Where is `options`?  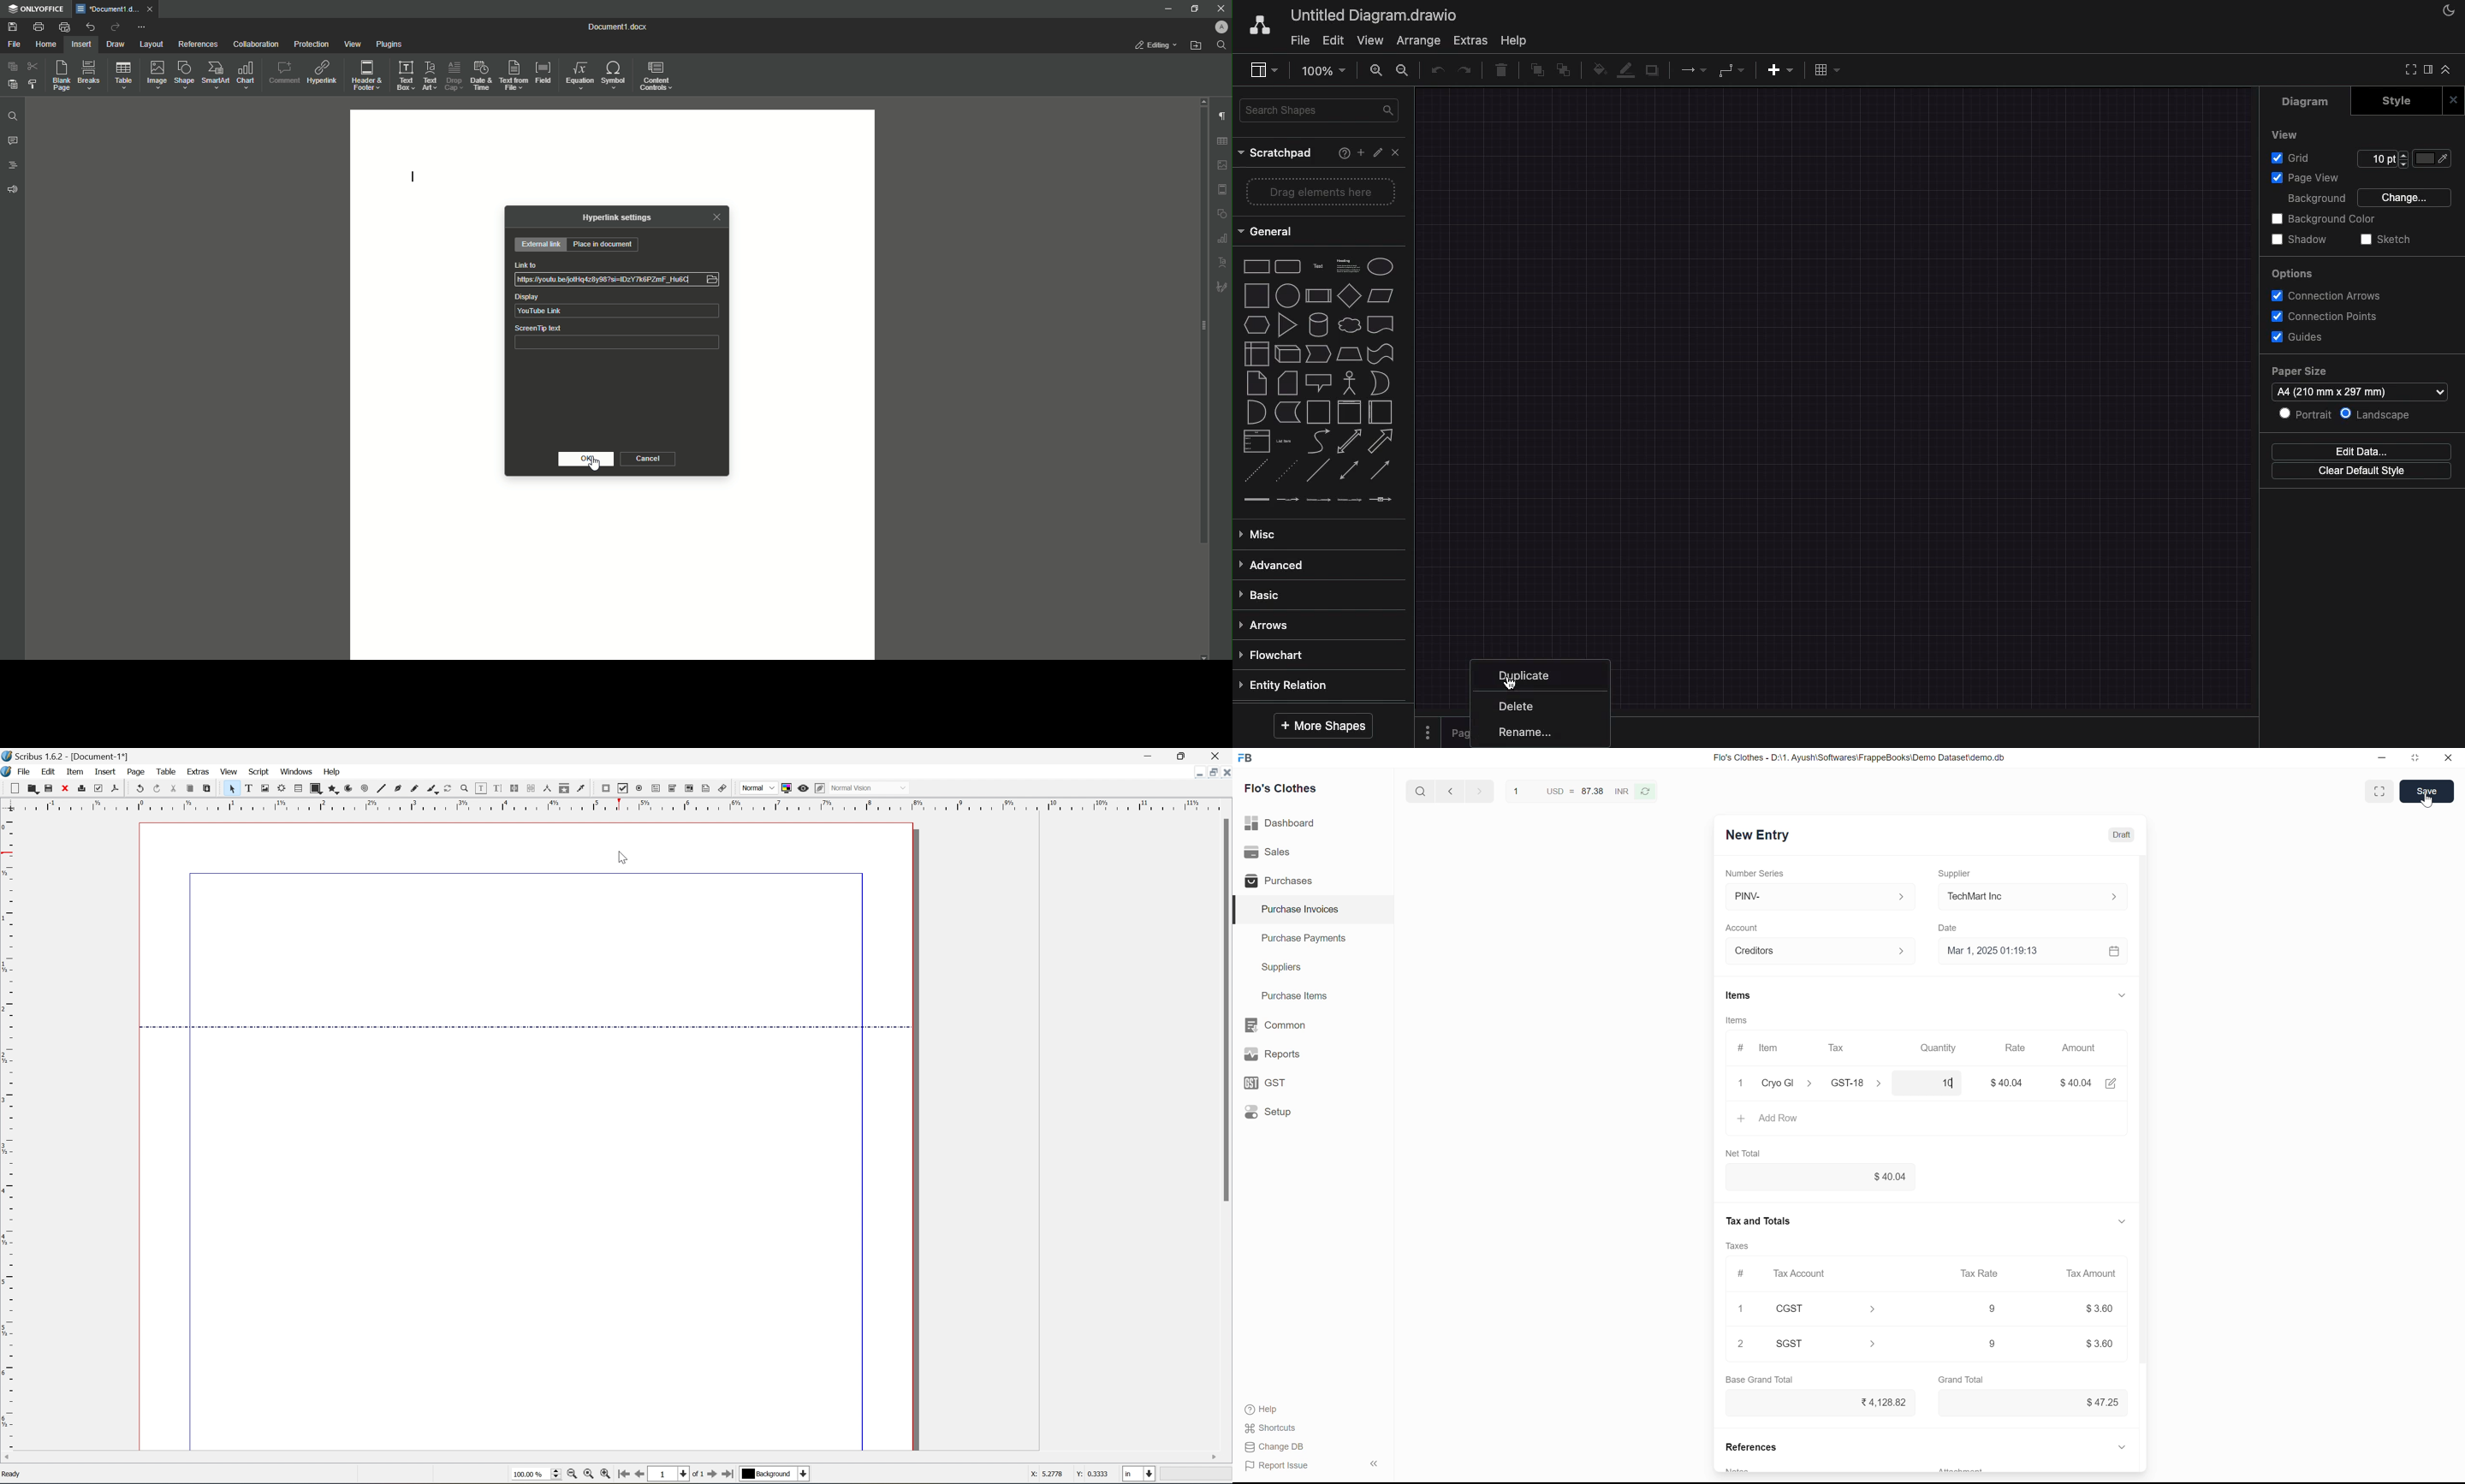 options is located at coordinates (1427, 732).